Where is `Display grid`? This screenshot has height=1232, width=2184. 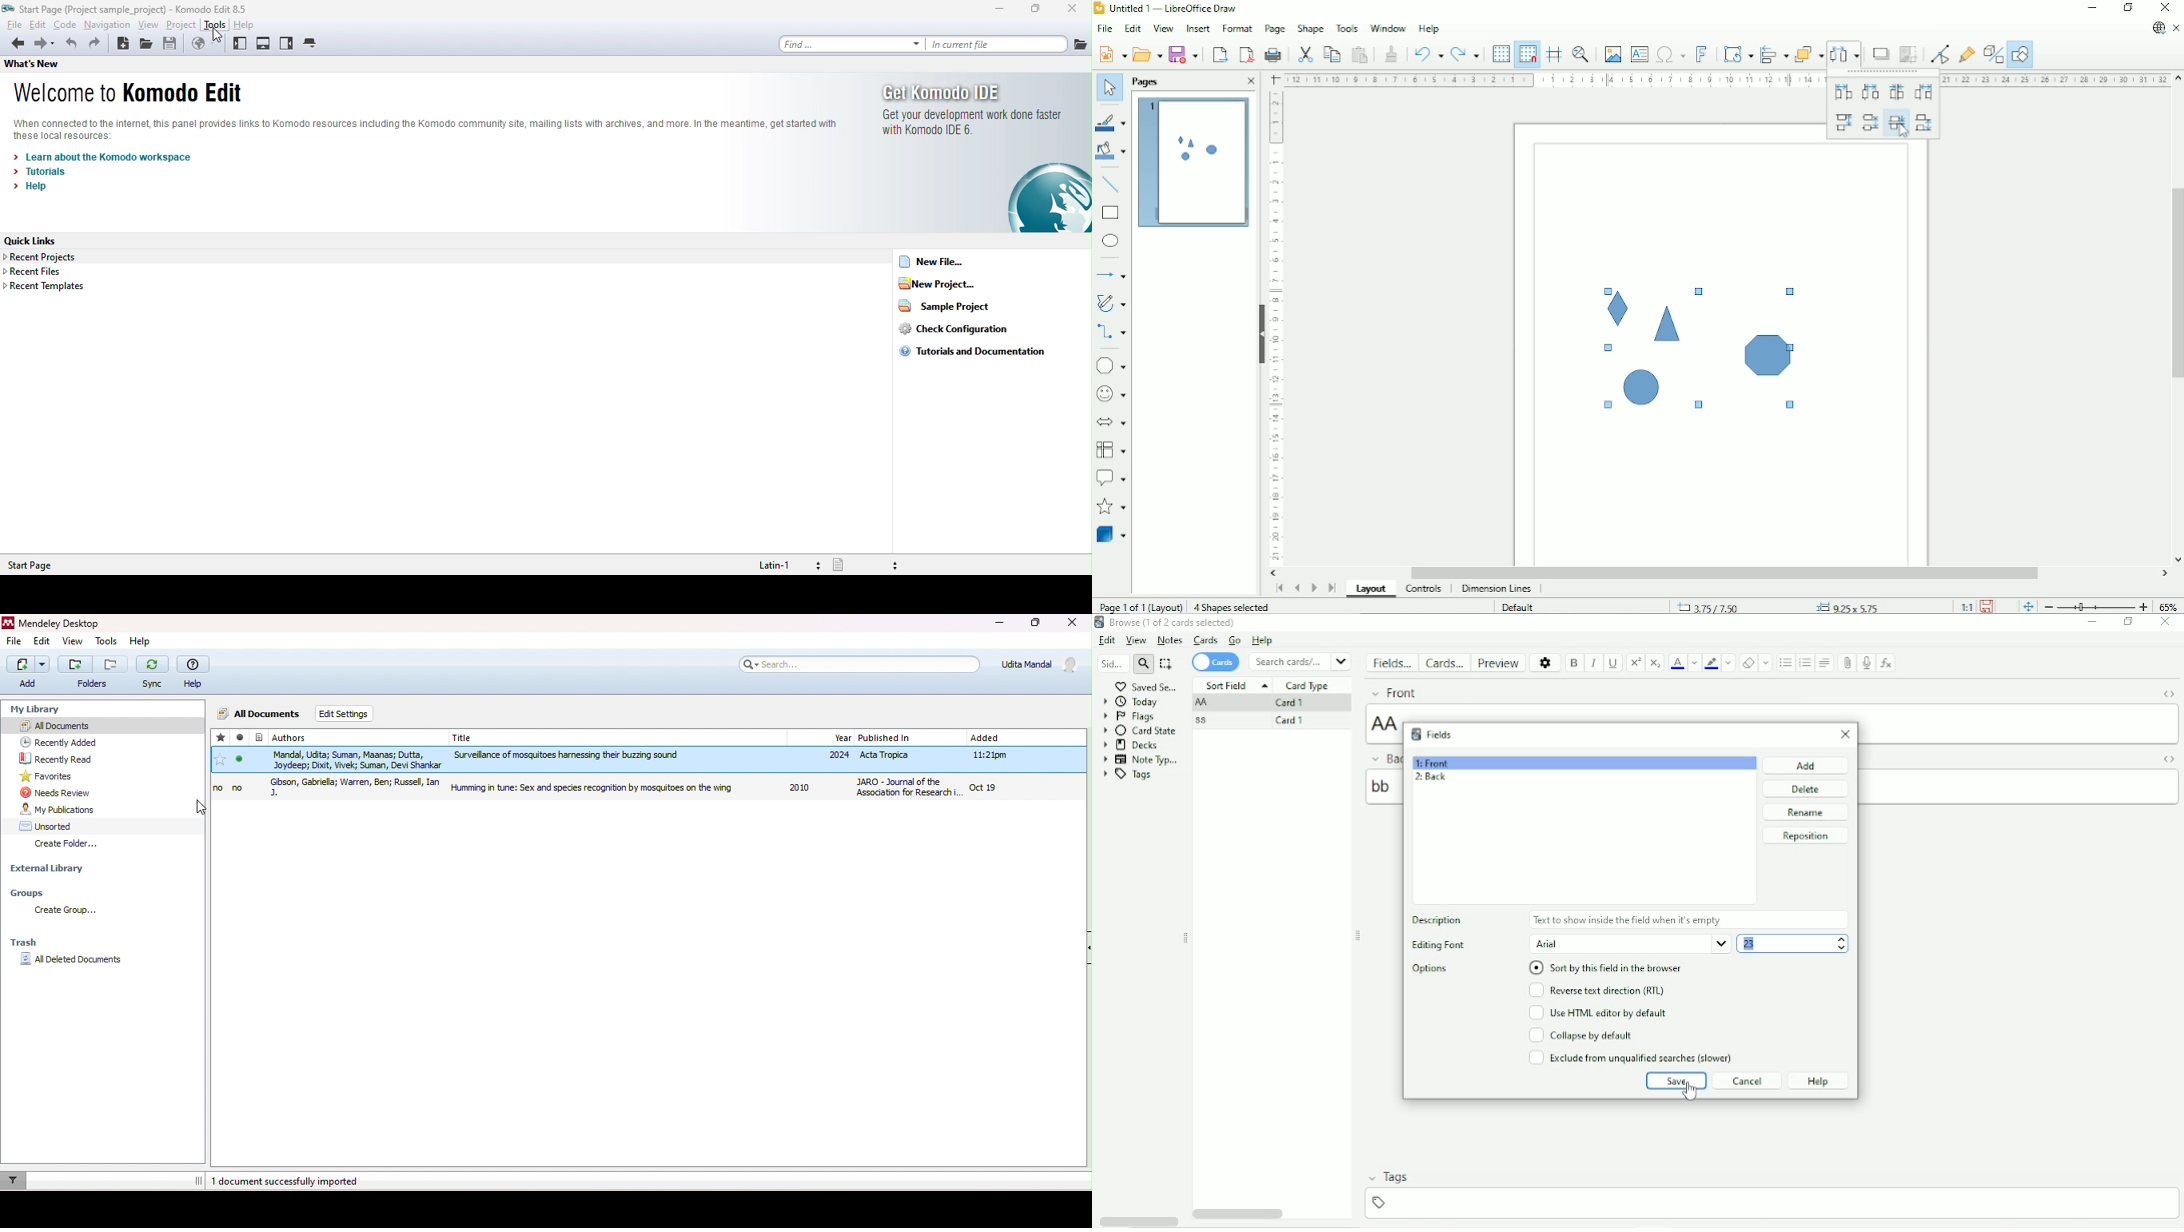 Display grid is located at coordinates (1500, 54).